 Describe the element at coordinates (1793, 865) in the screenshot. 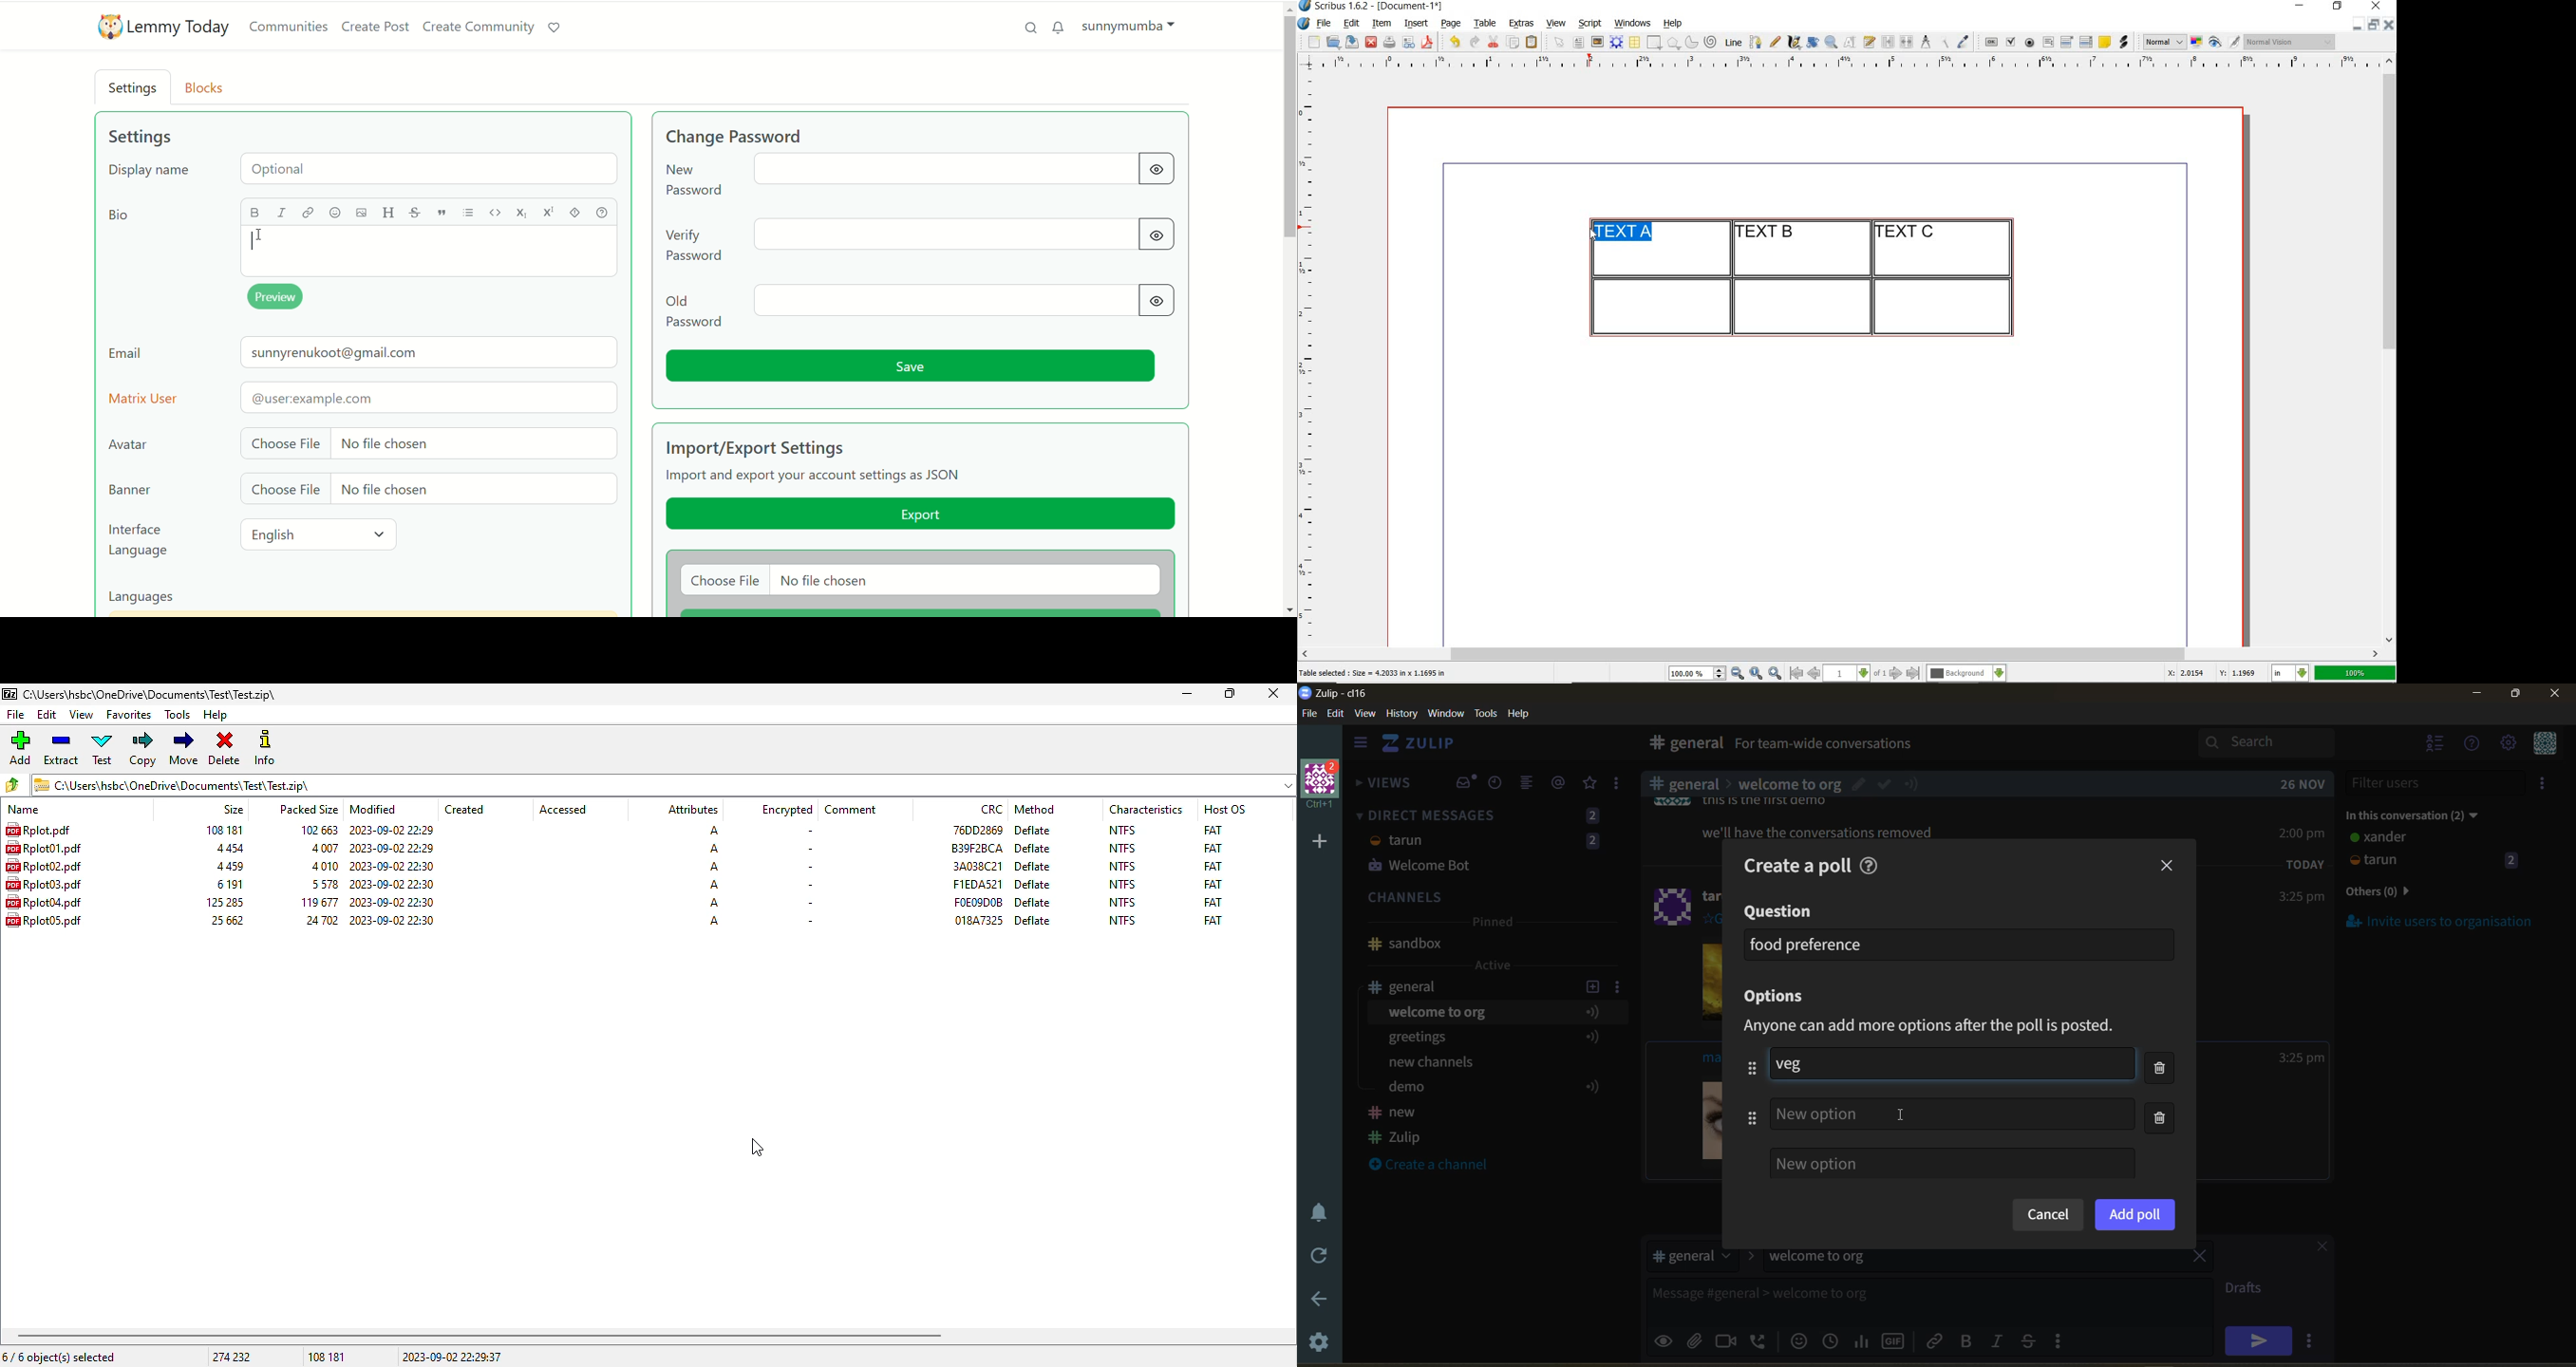

I see `create a poll` at that location.